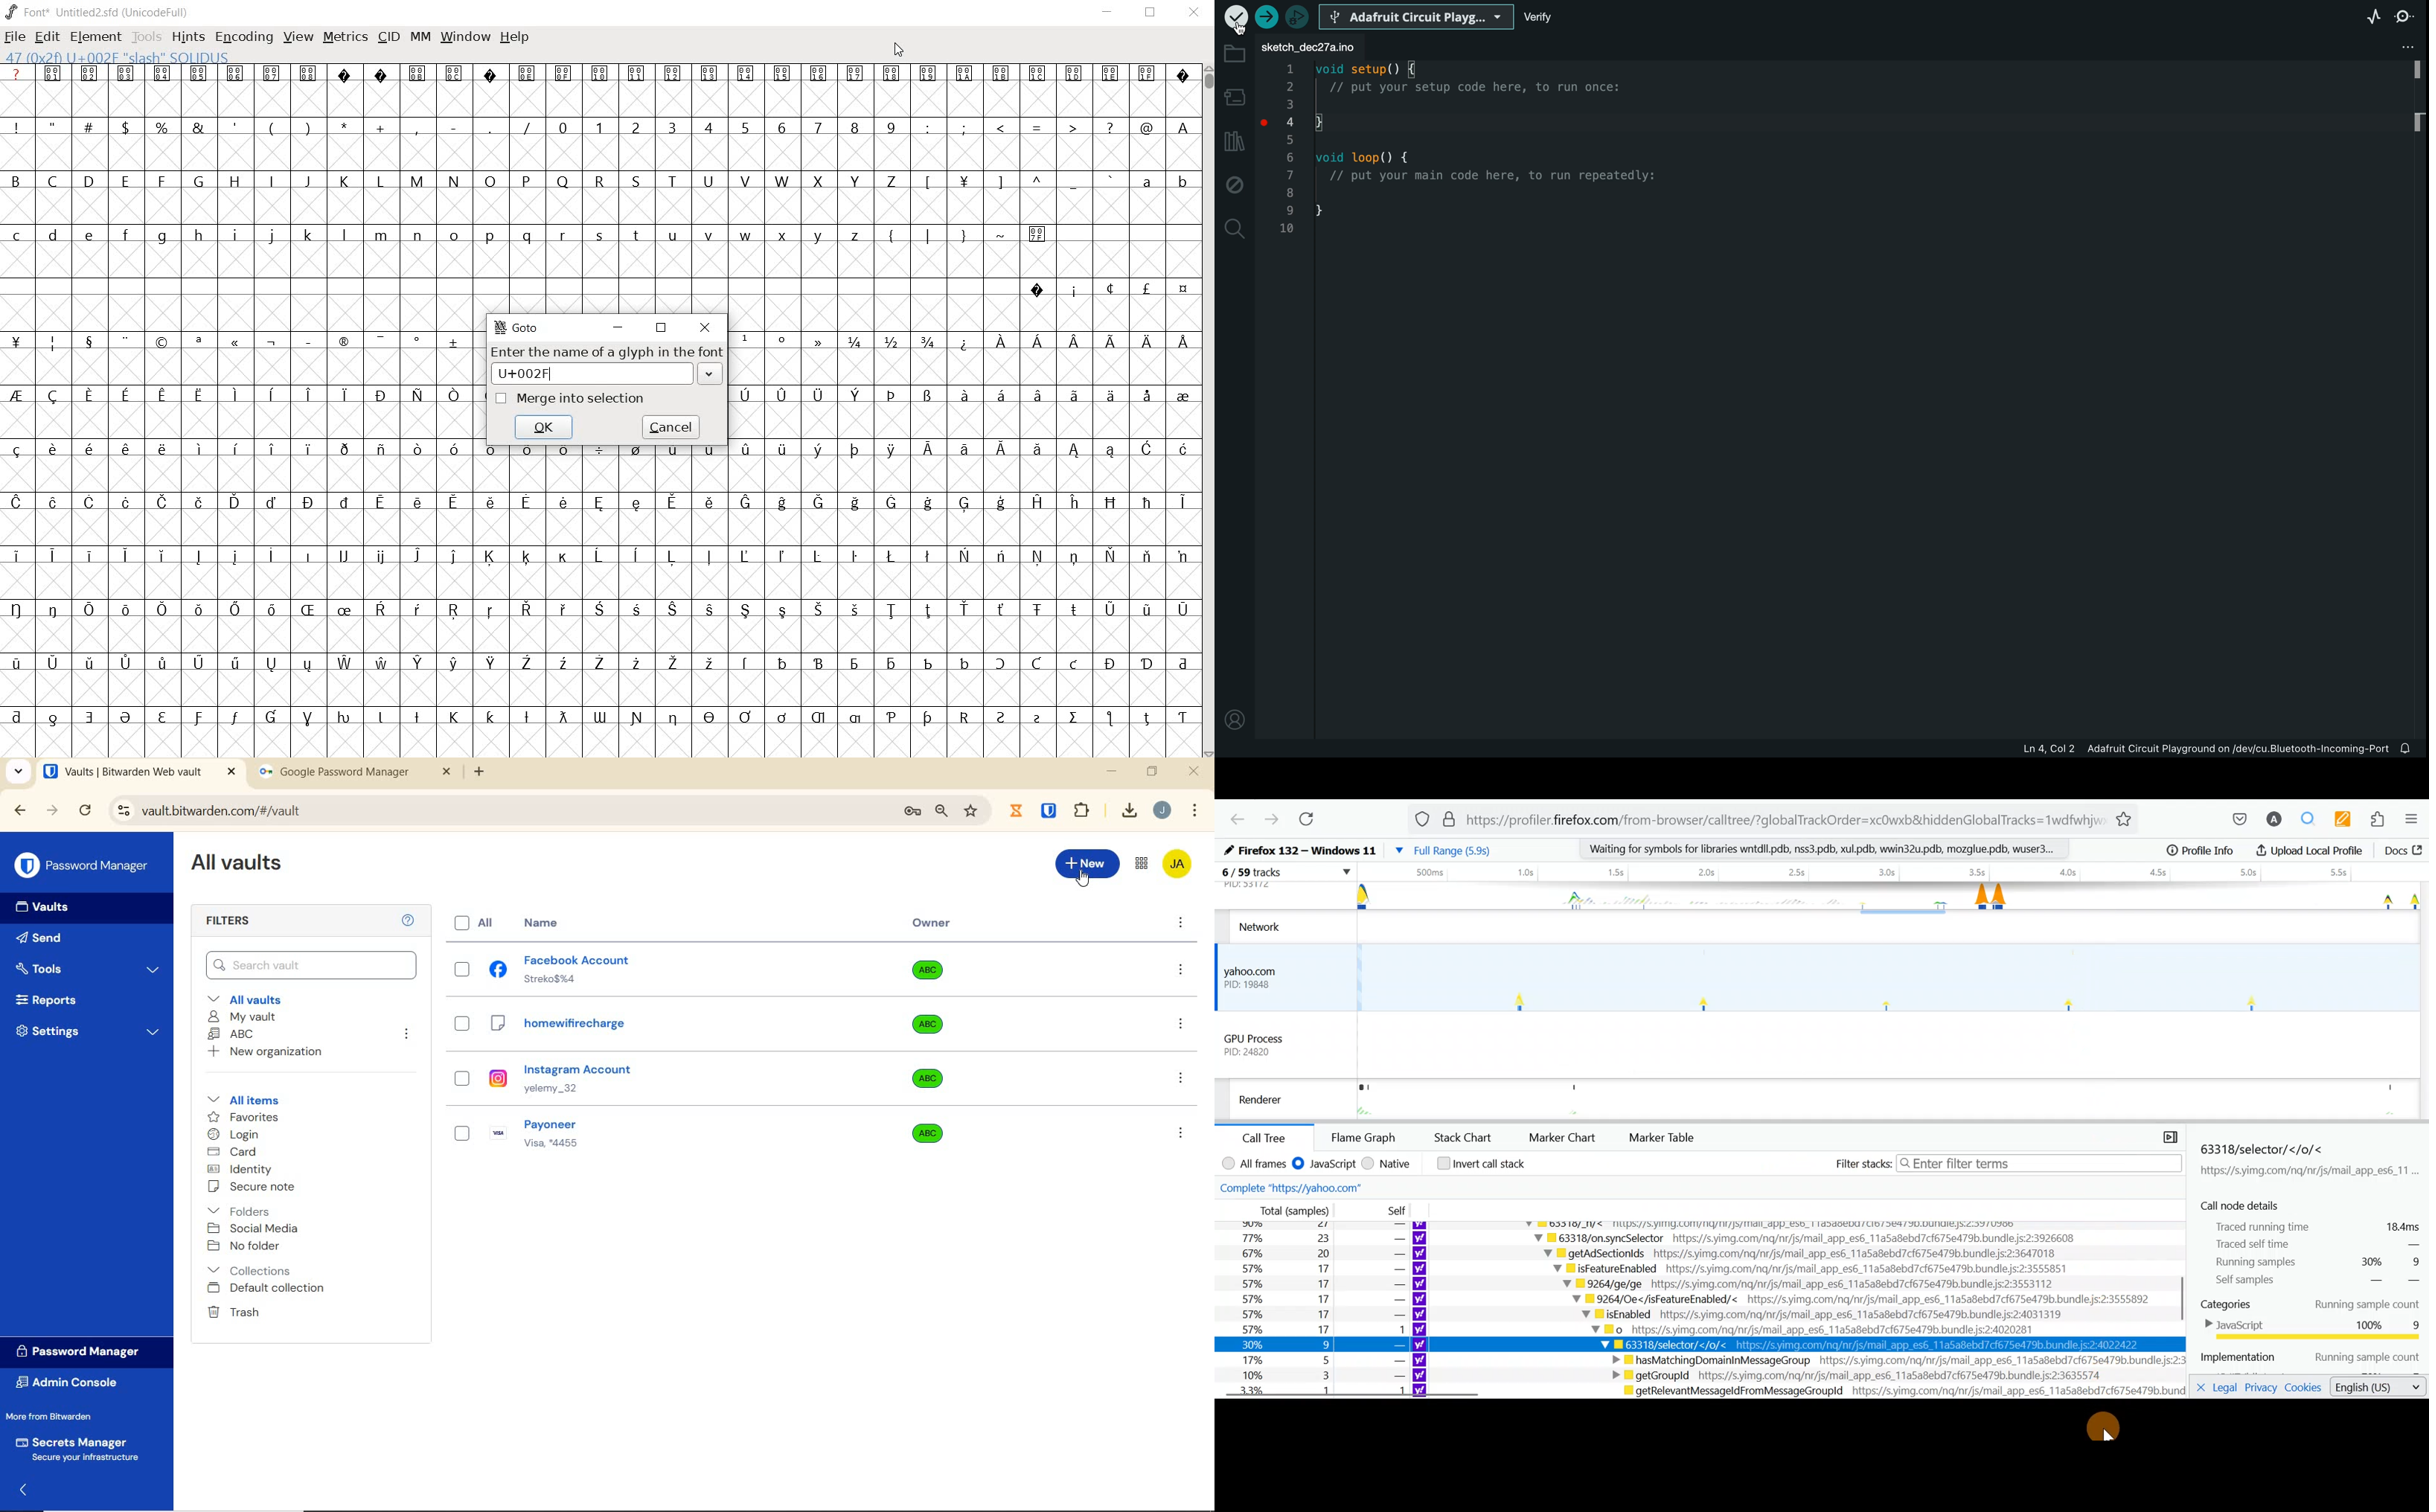 This screenshot has width=2436, height=1512. I want to click on symbols, so click(241, 342).